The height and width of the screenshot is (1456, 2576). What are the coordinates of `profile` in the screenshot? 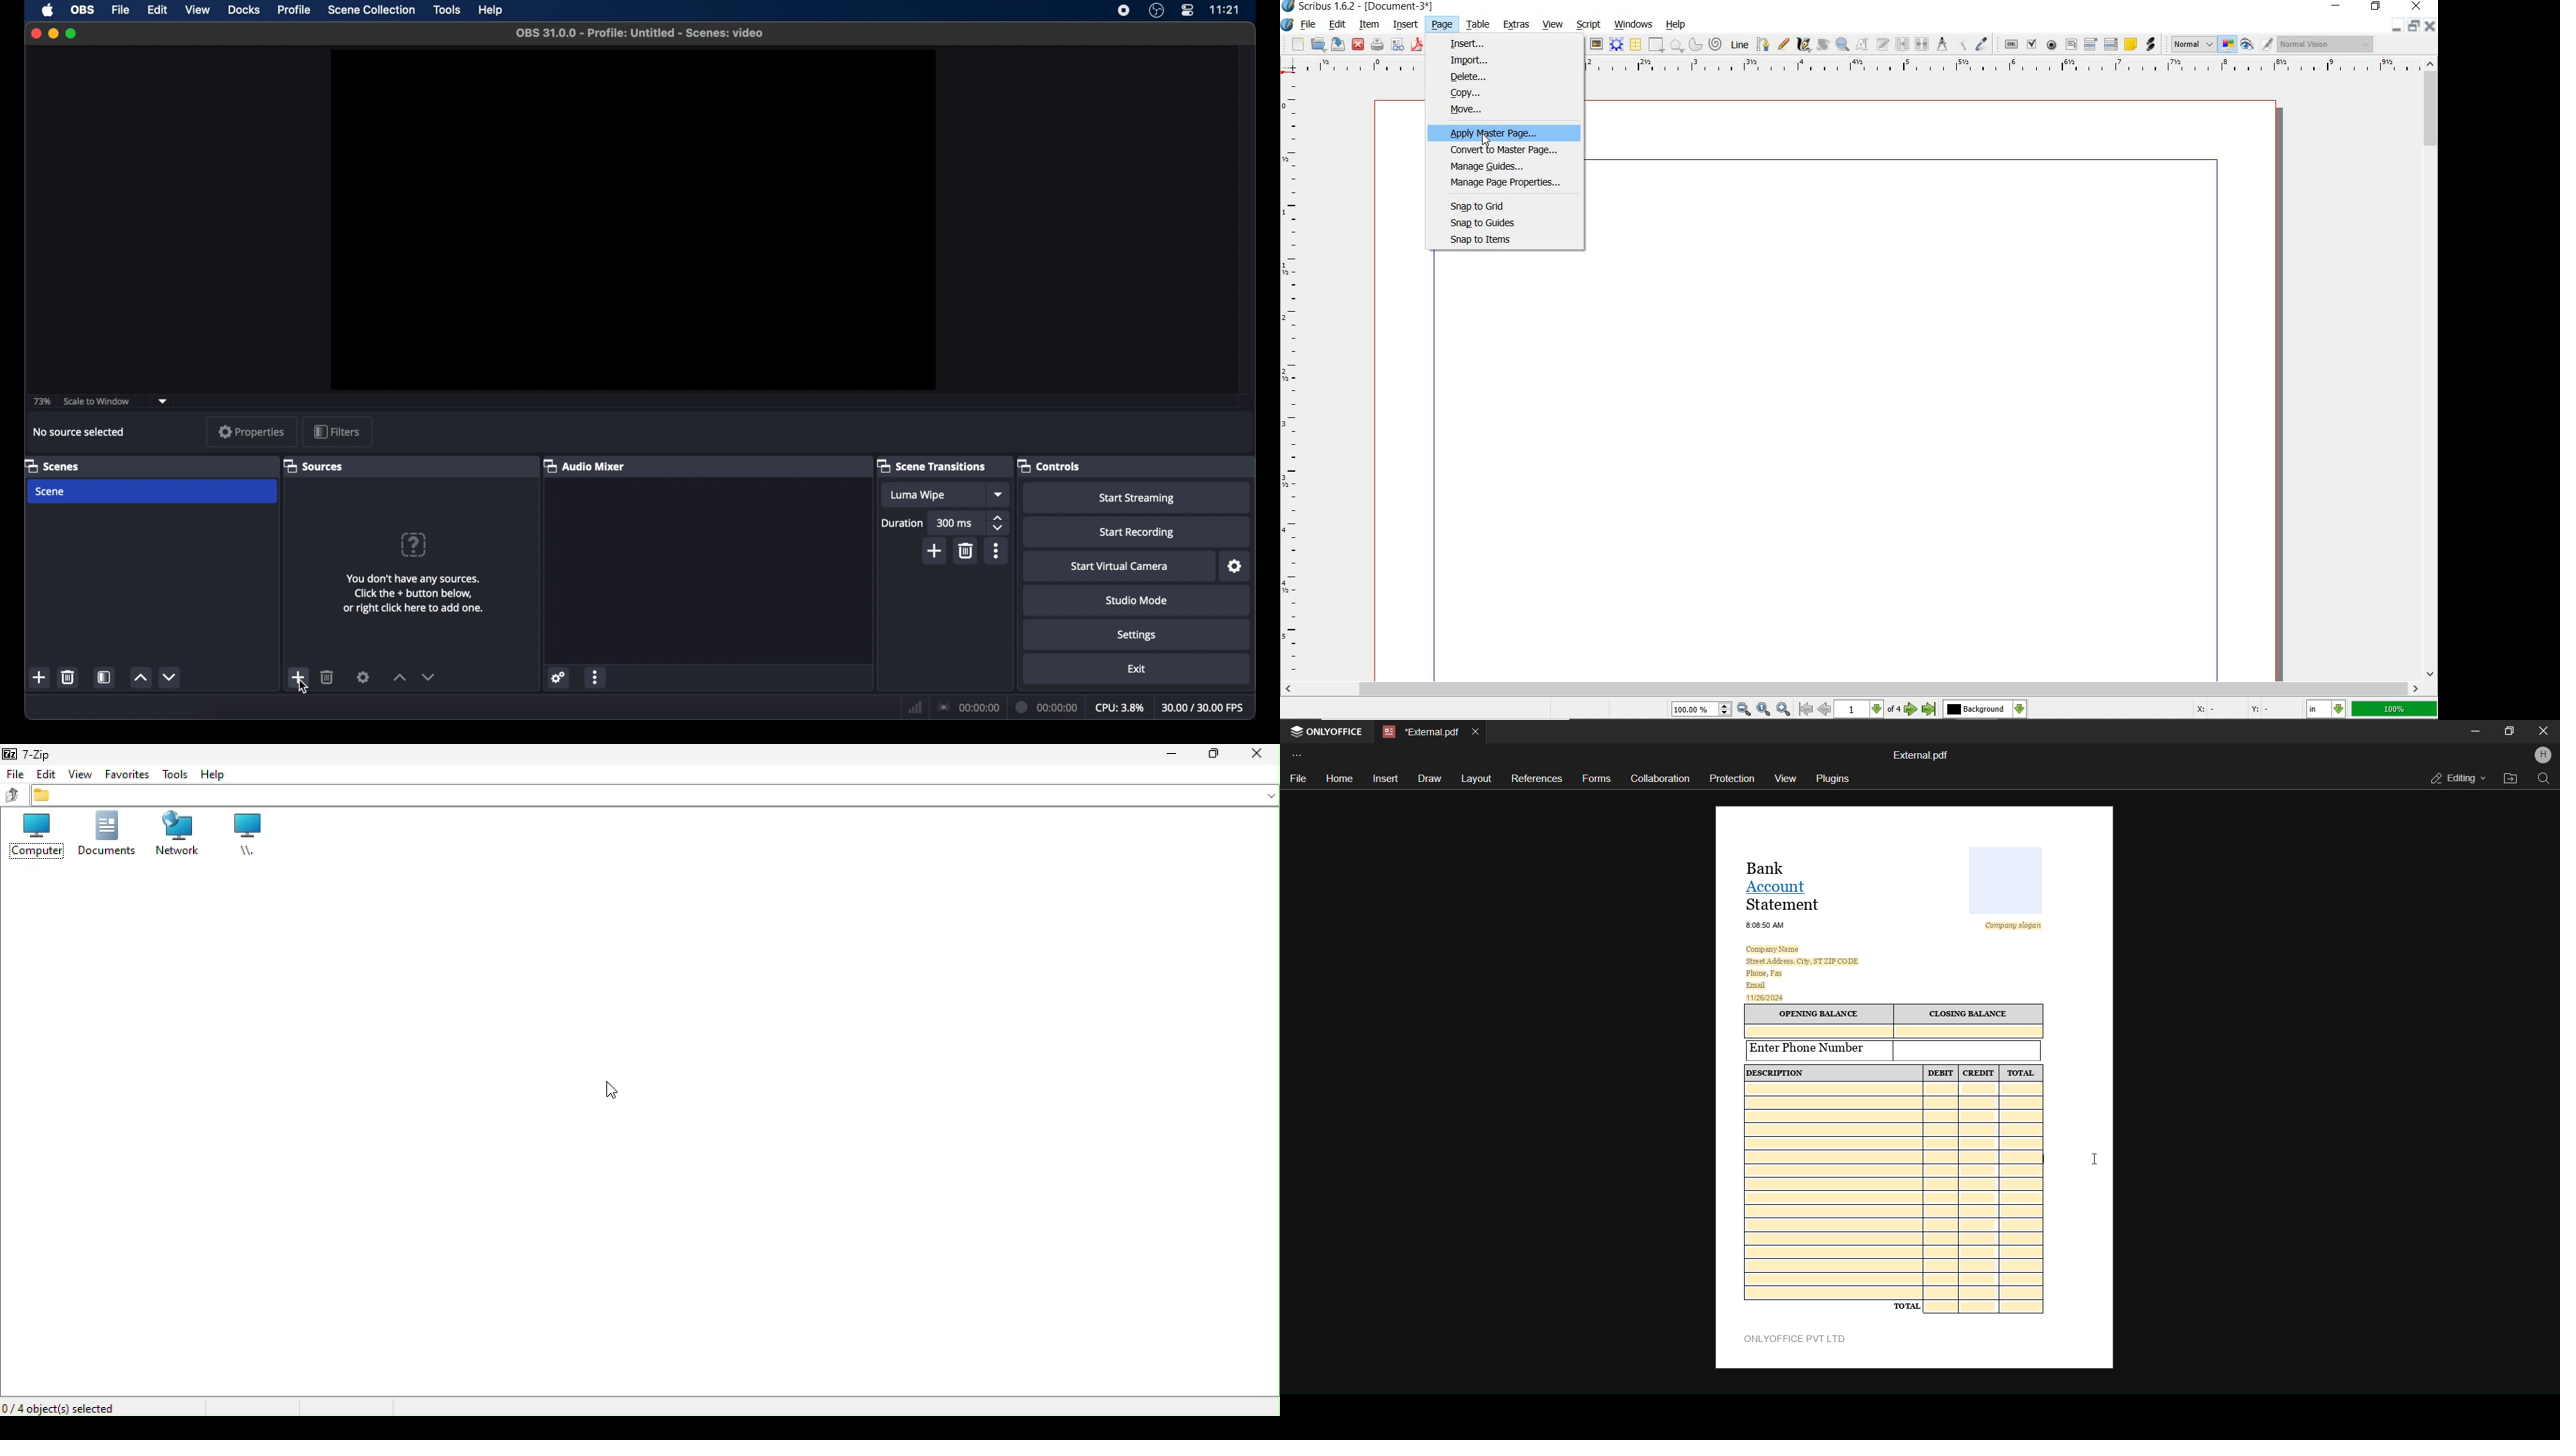 It's located at (2543, 756).